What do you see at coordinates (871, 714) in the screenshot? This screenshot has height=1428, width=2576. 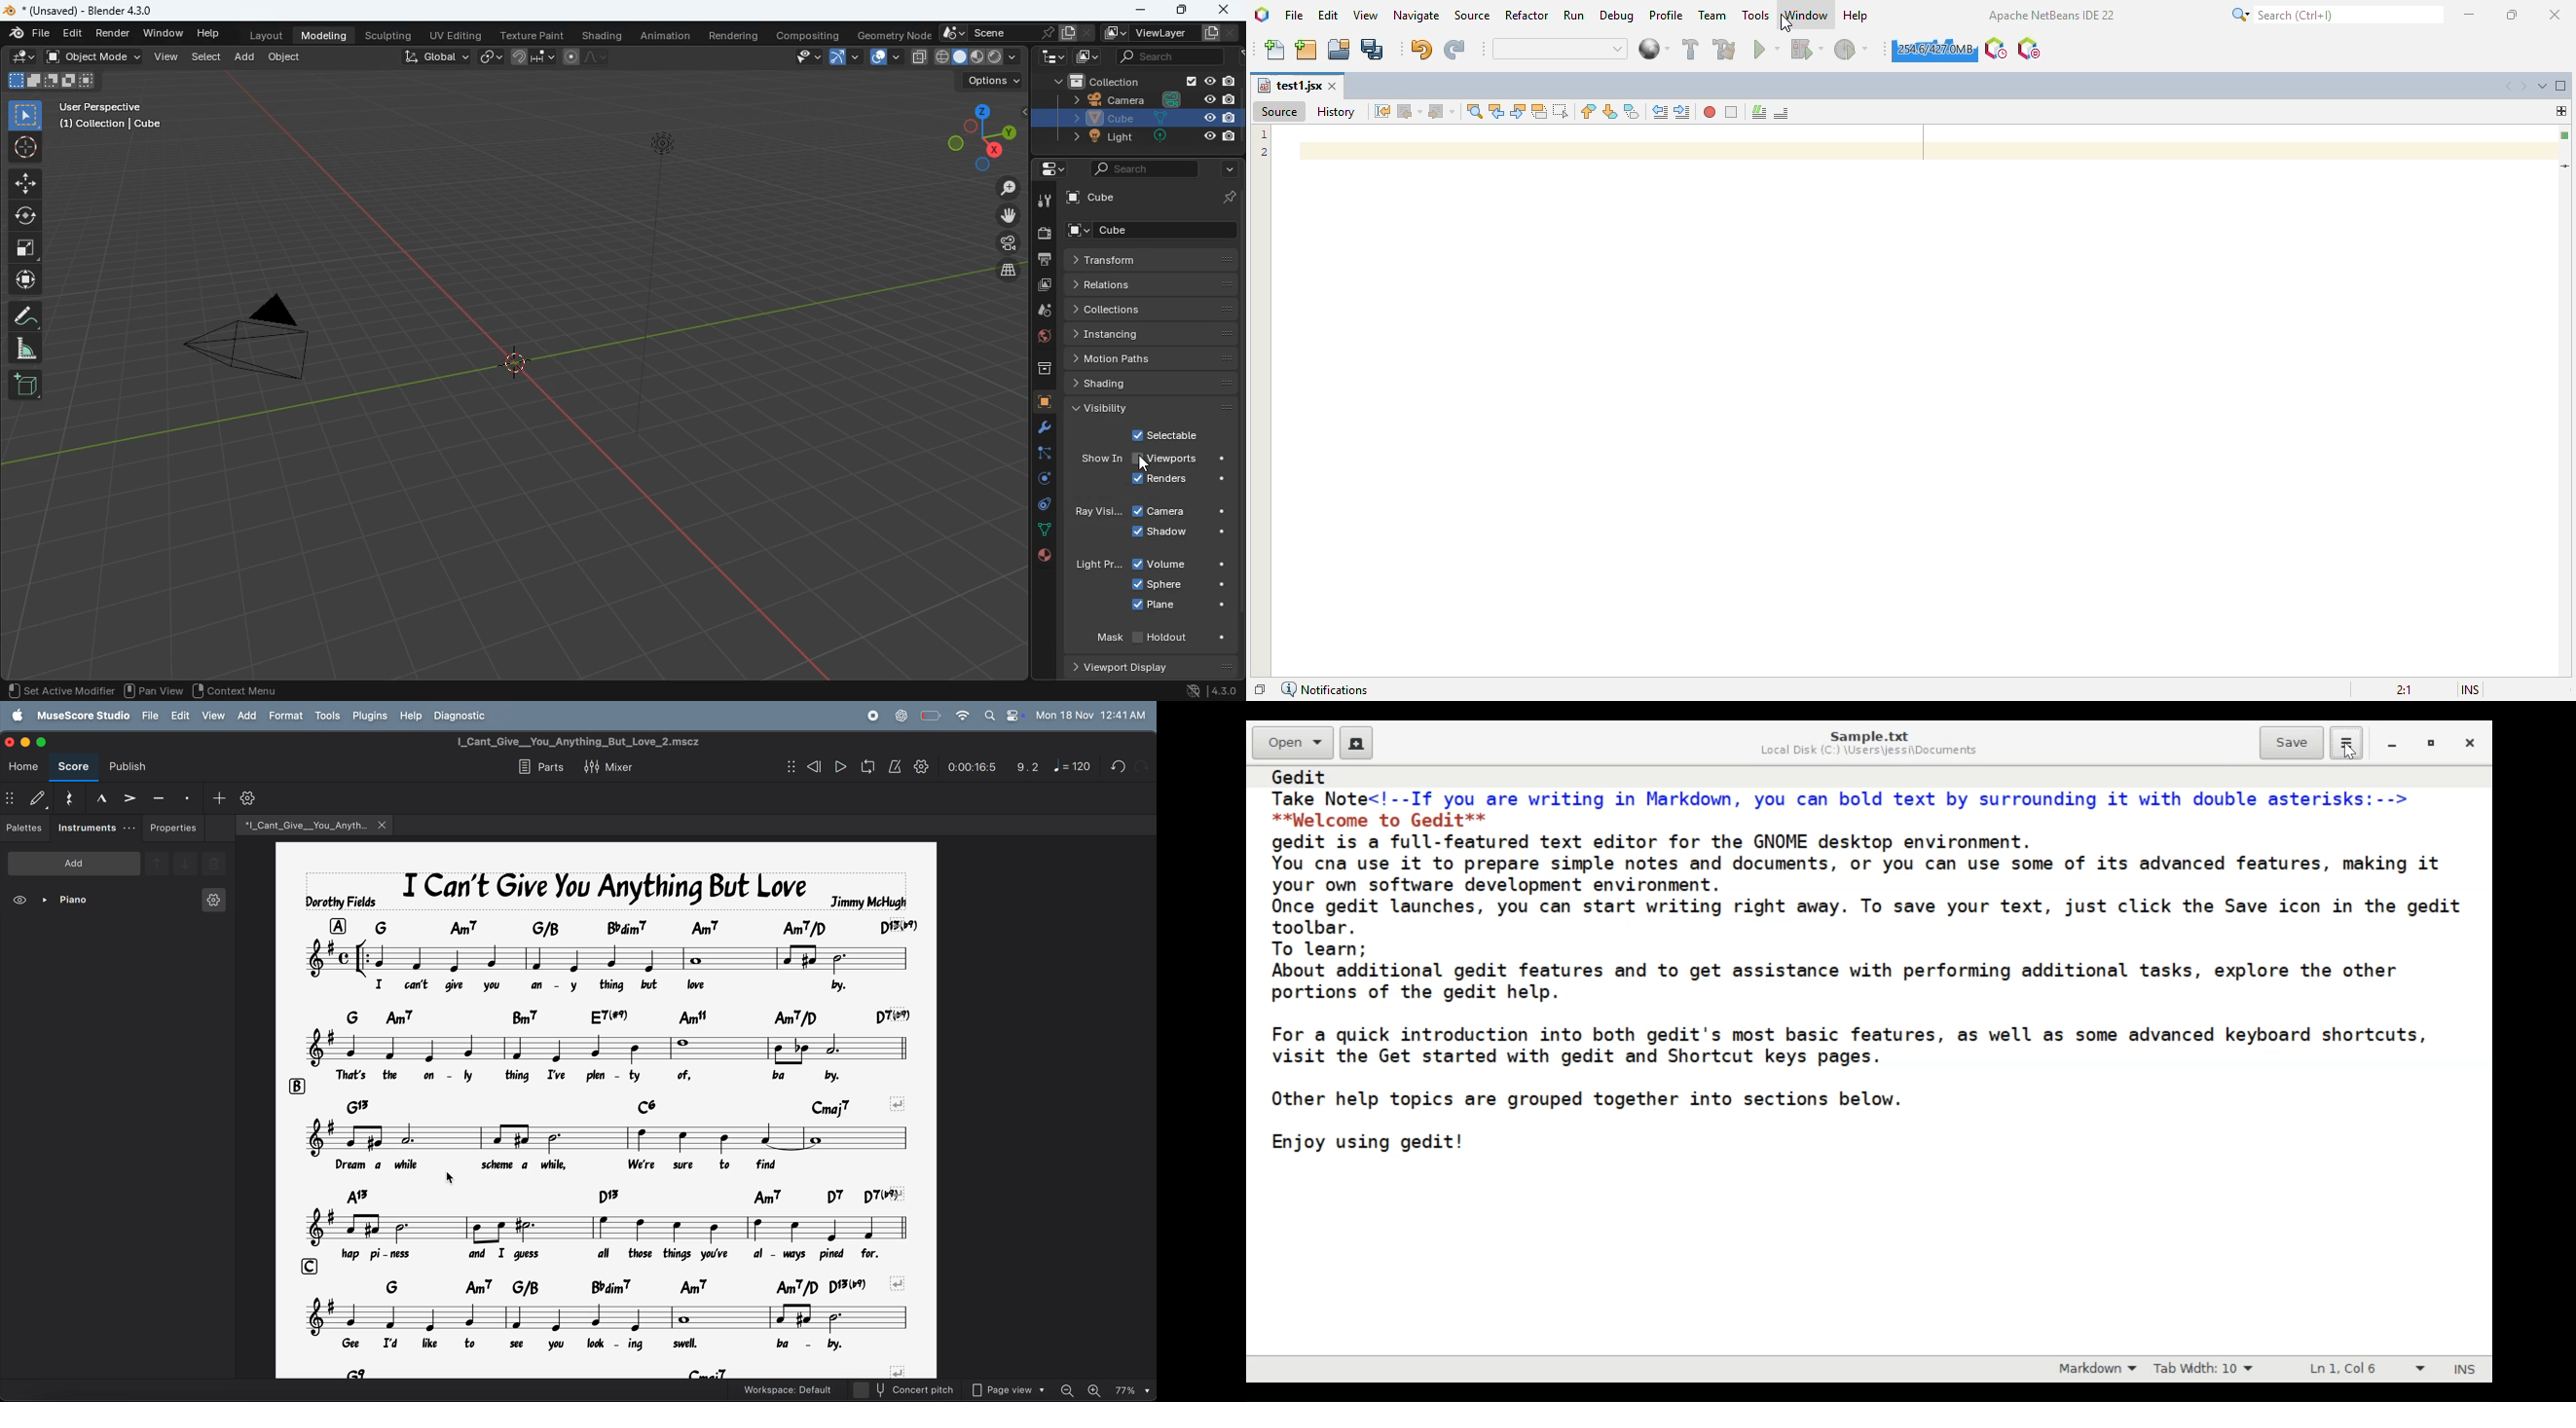 I see `record` at bounding box center [871, 714].